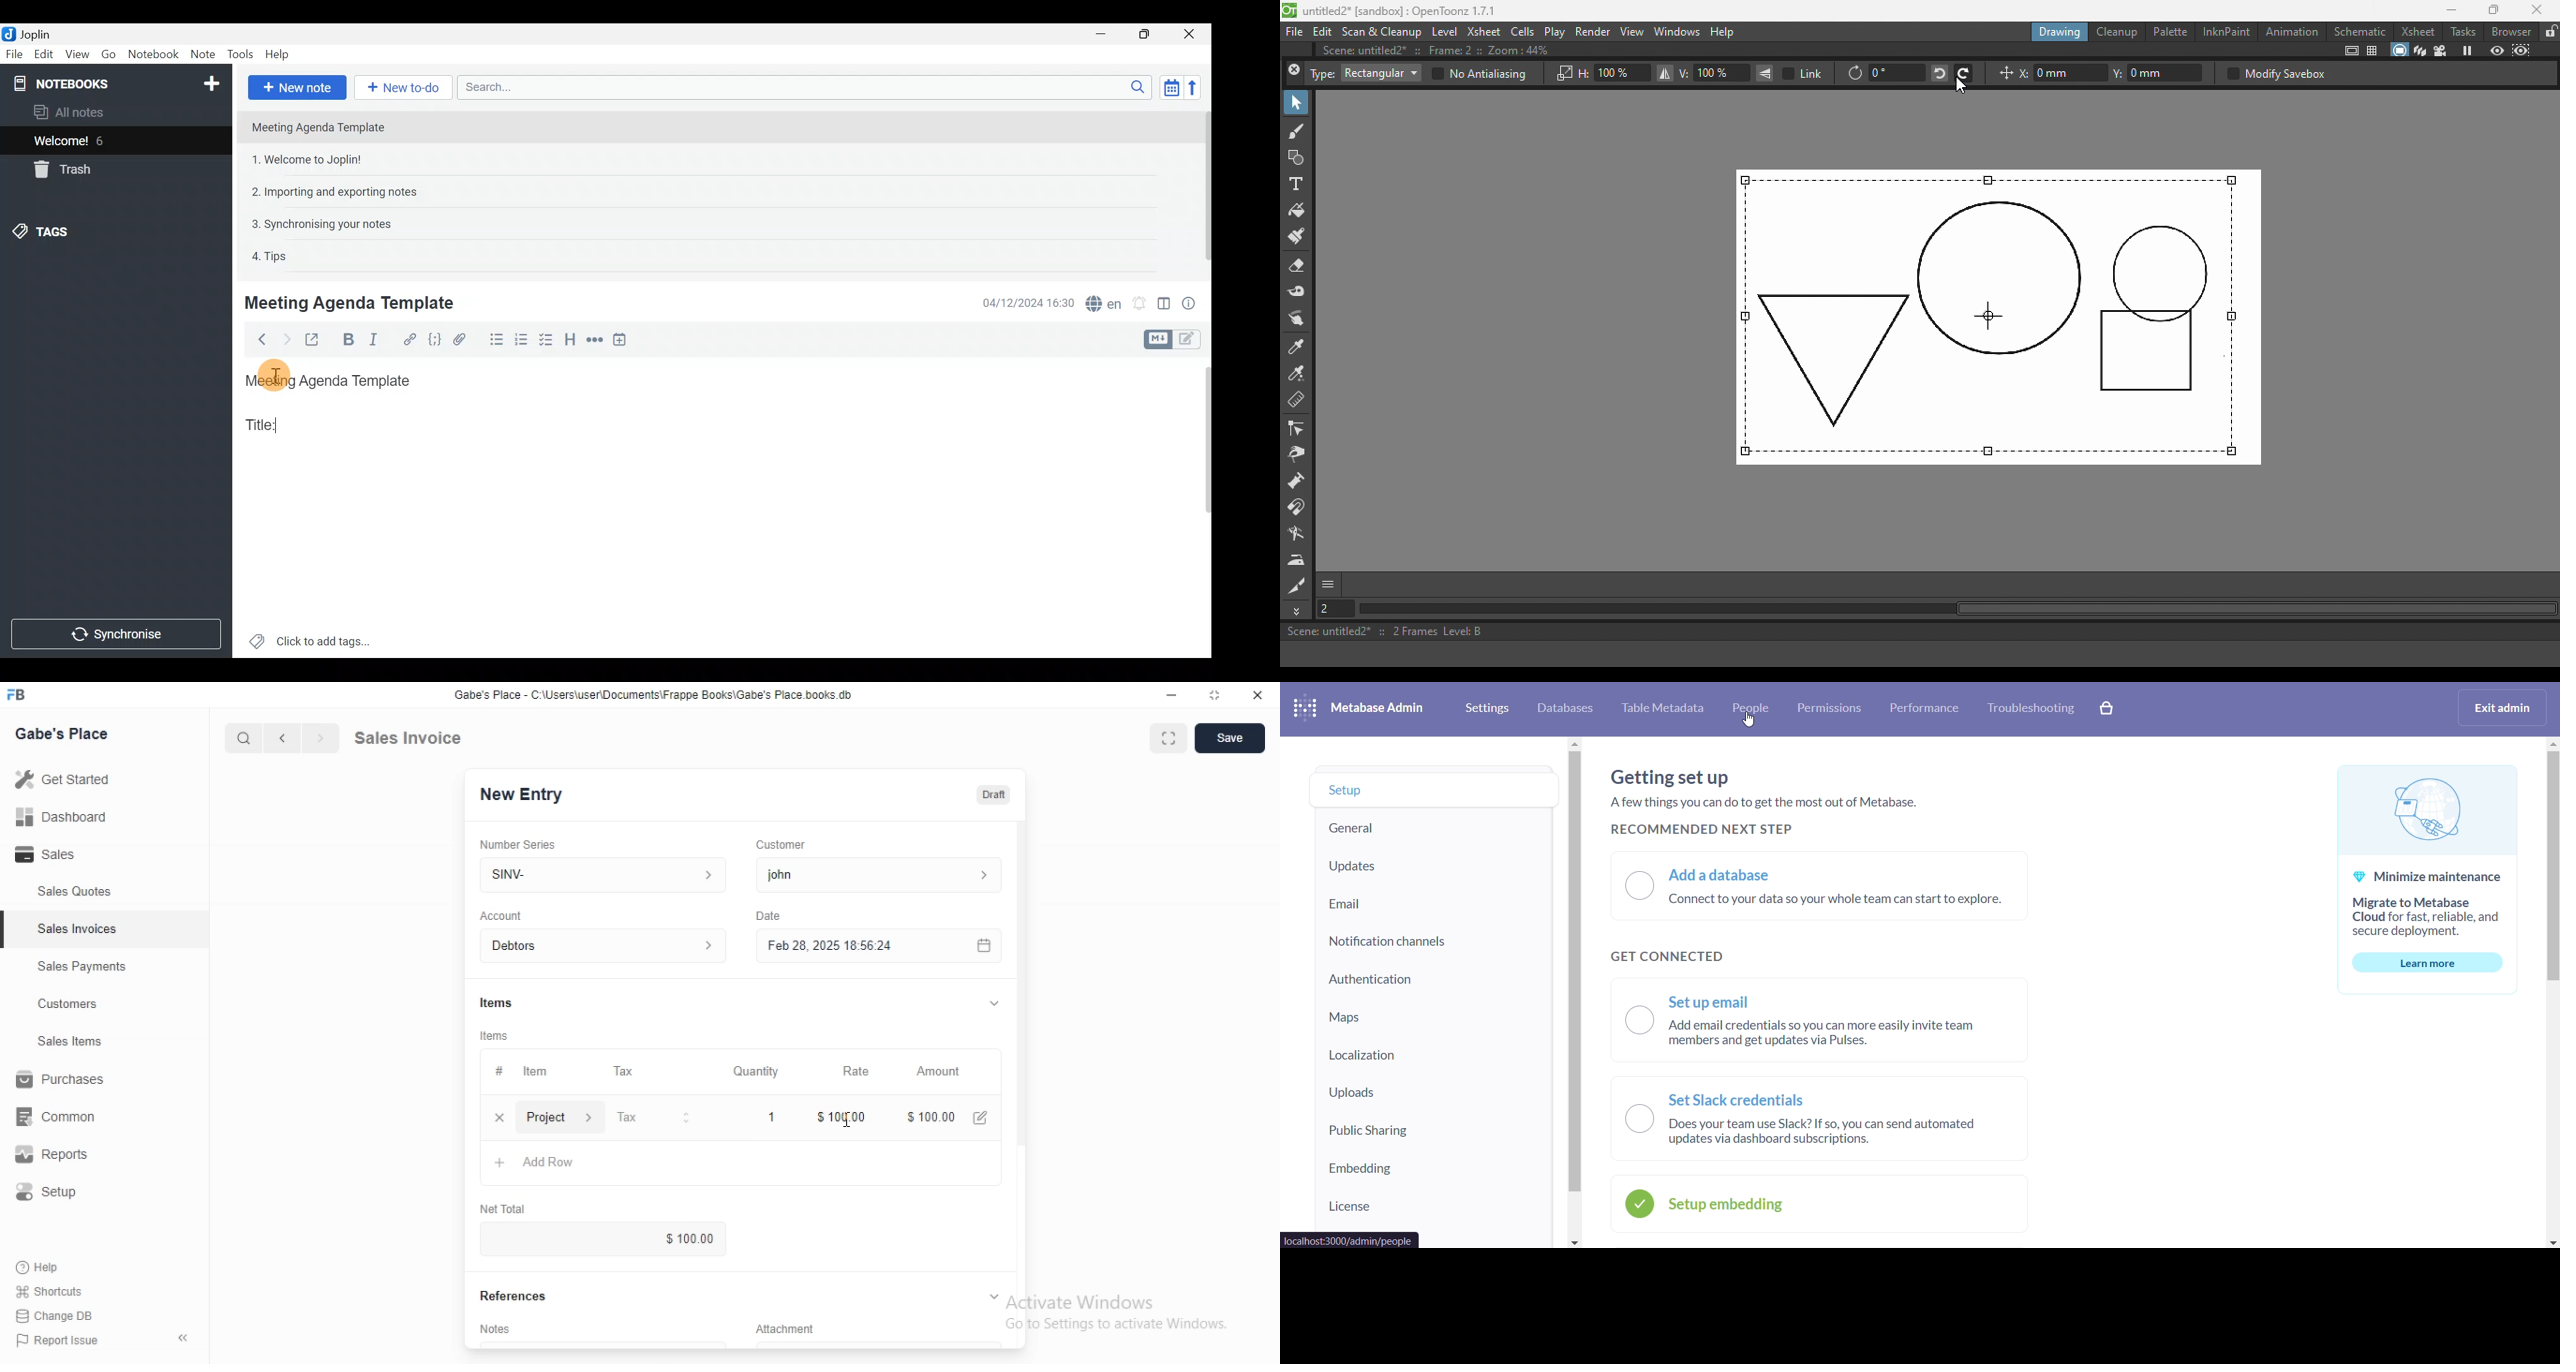  What do you see at coordinates (1194, 302) in the screenshot?
I see `Note properties` at bounding box center [1194, 302].